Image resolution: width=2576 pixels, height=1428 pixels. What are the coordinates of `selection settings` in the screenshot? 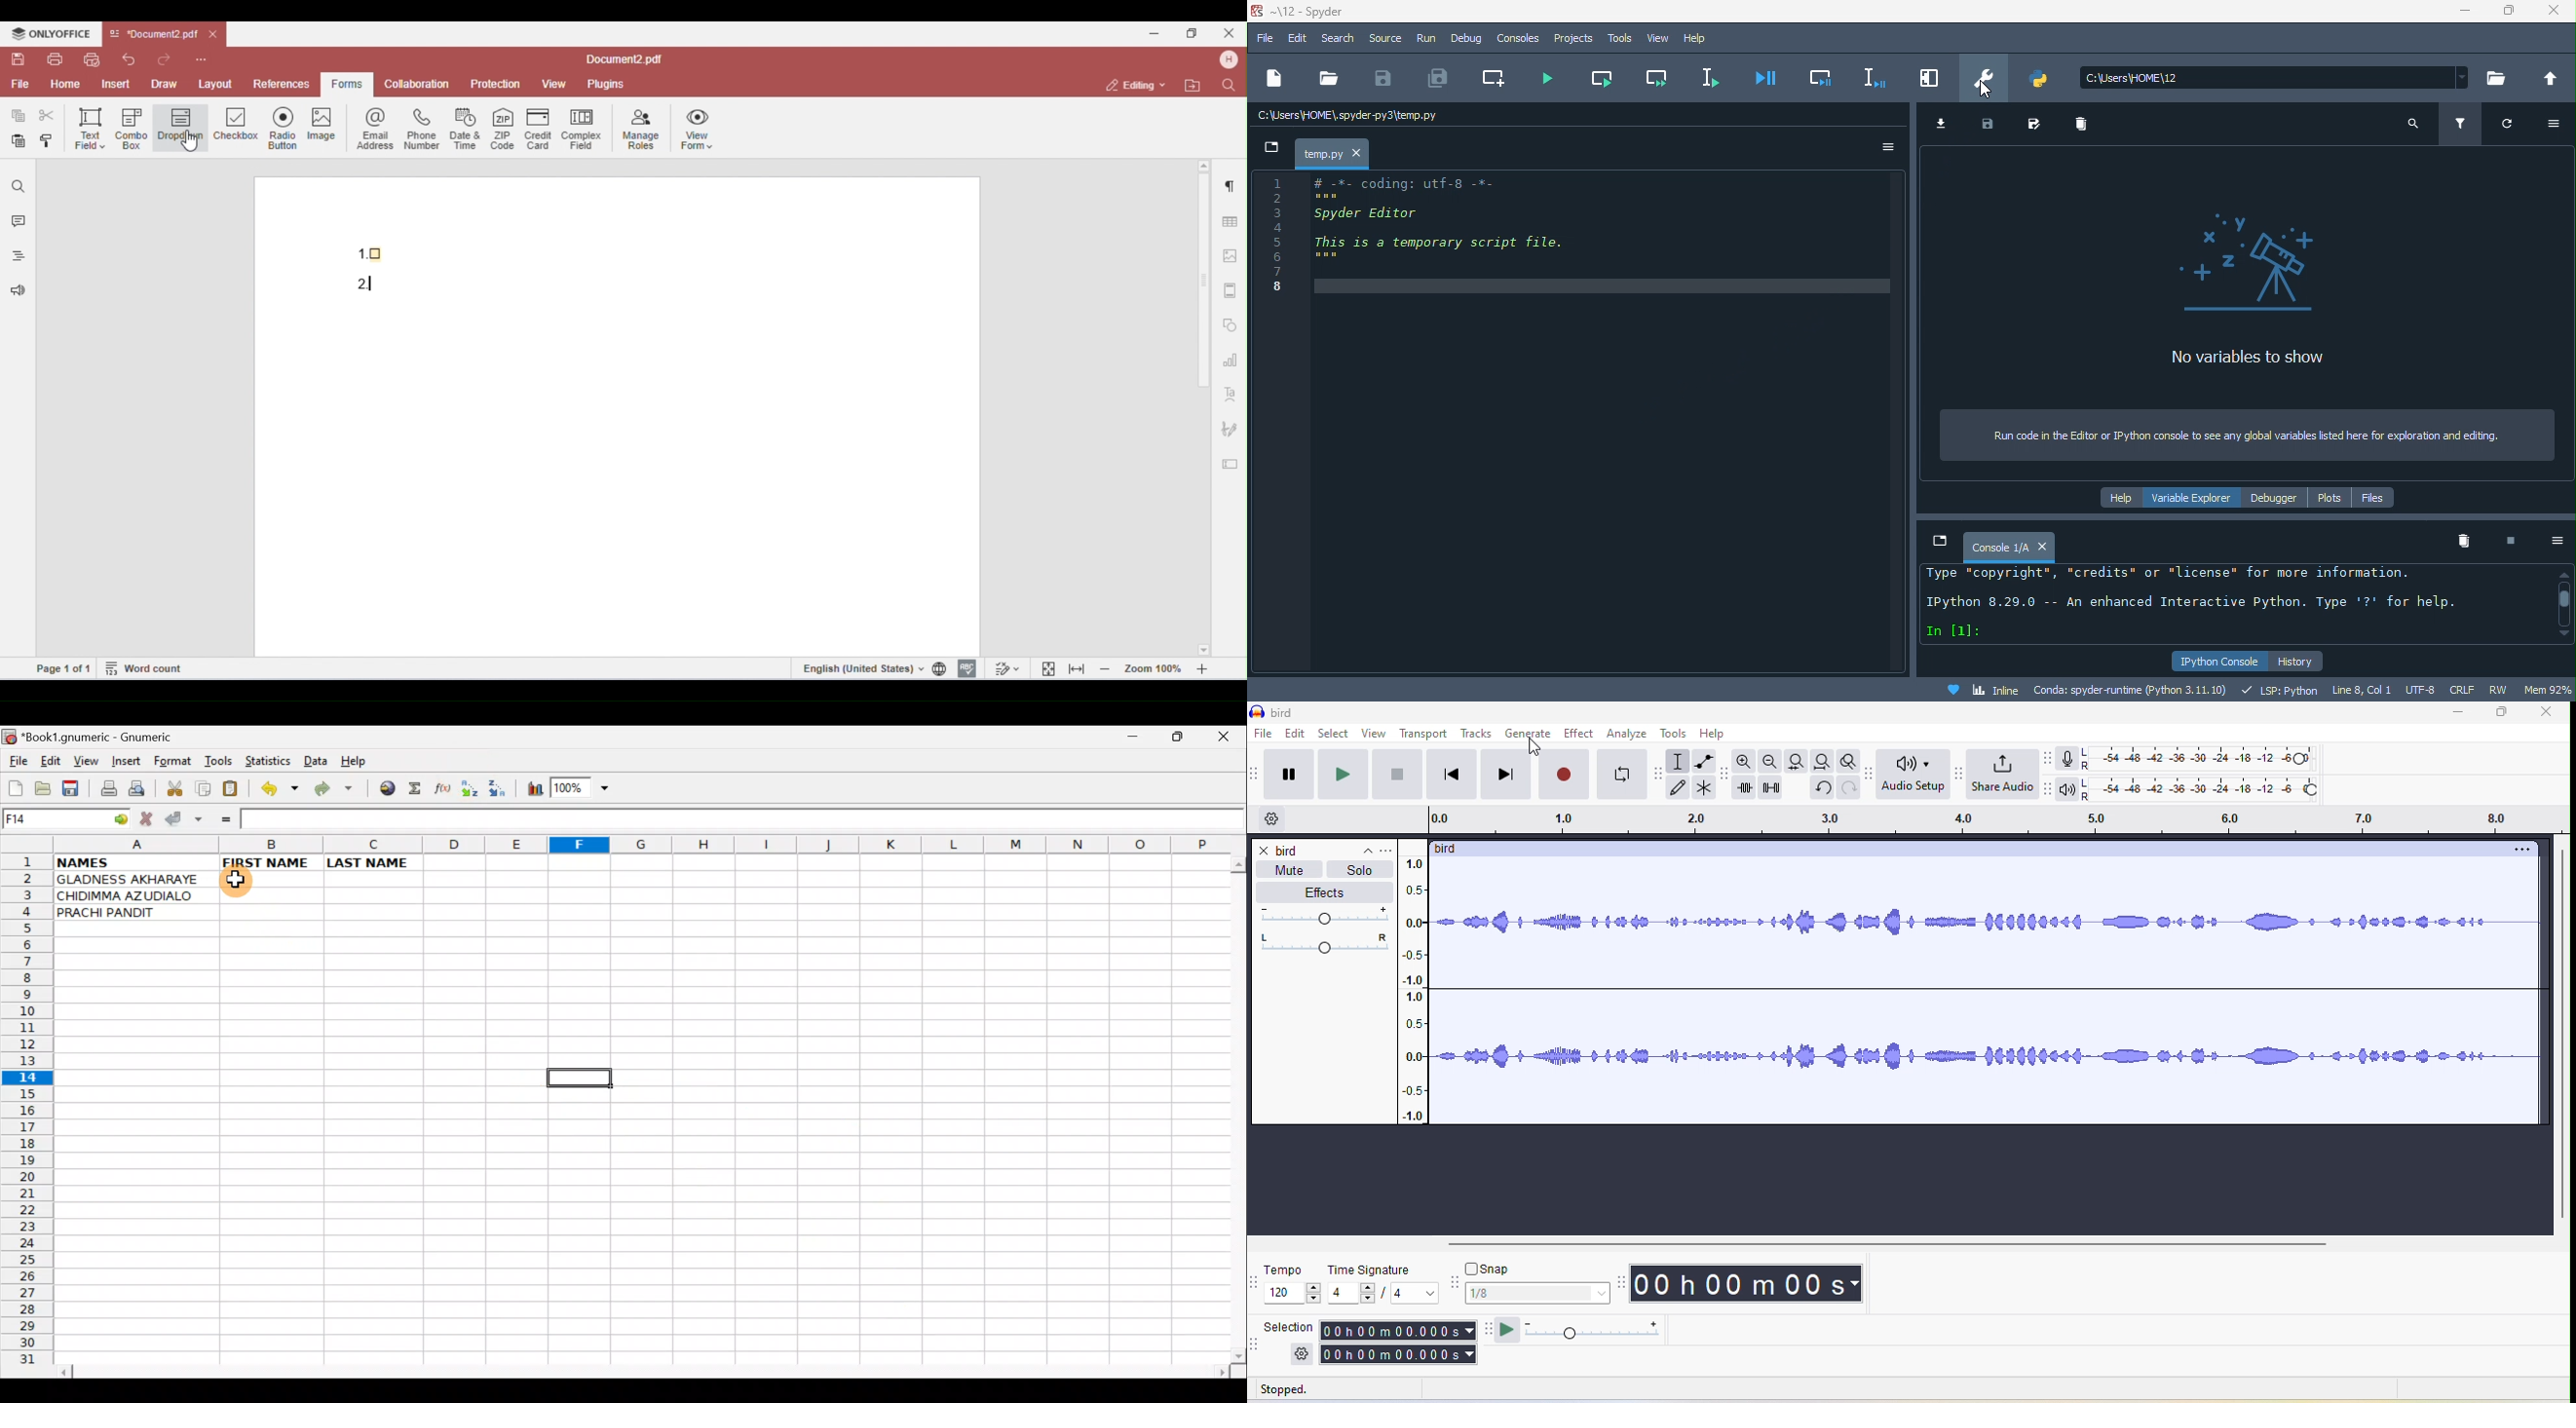 It's located at (1301, 1354).